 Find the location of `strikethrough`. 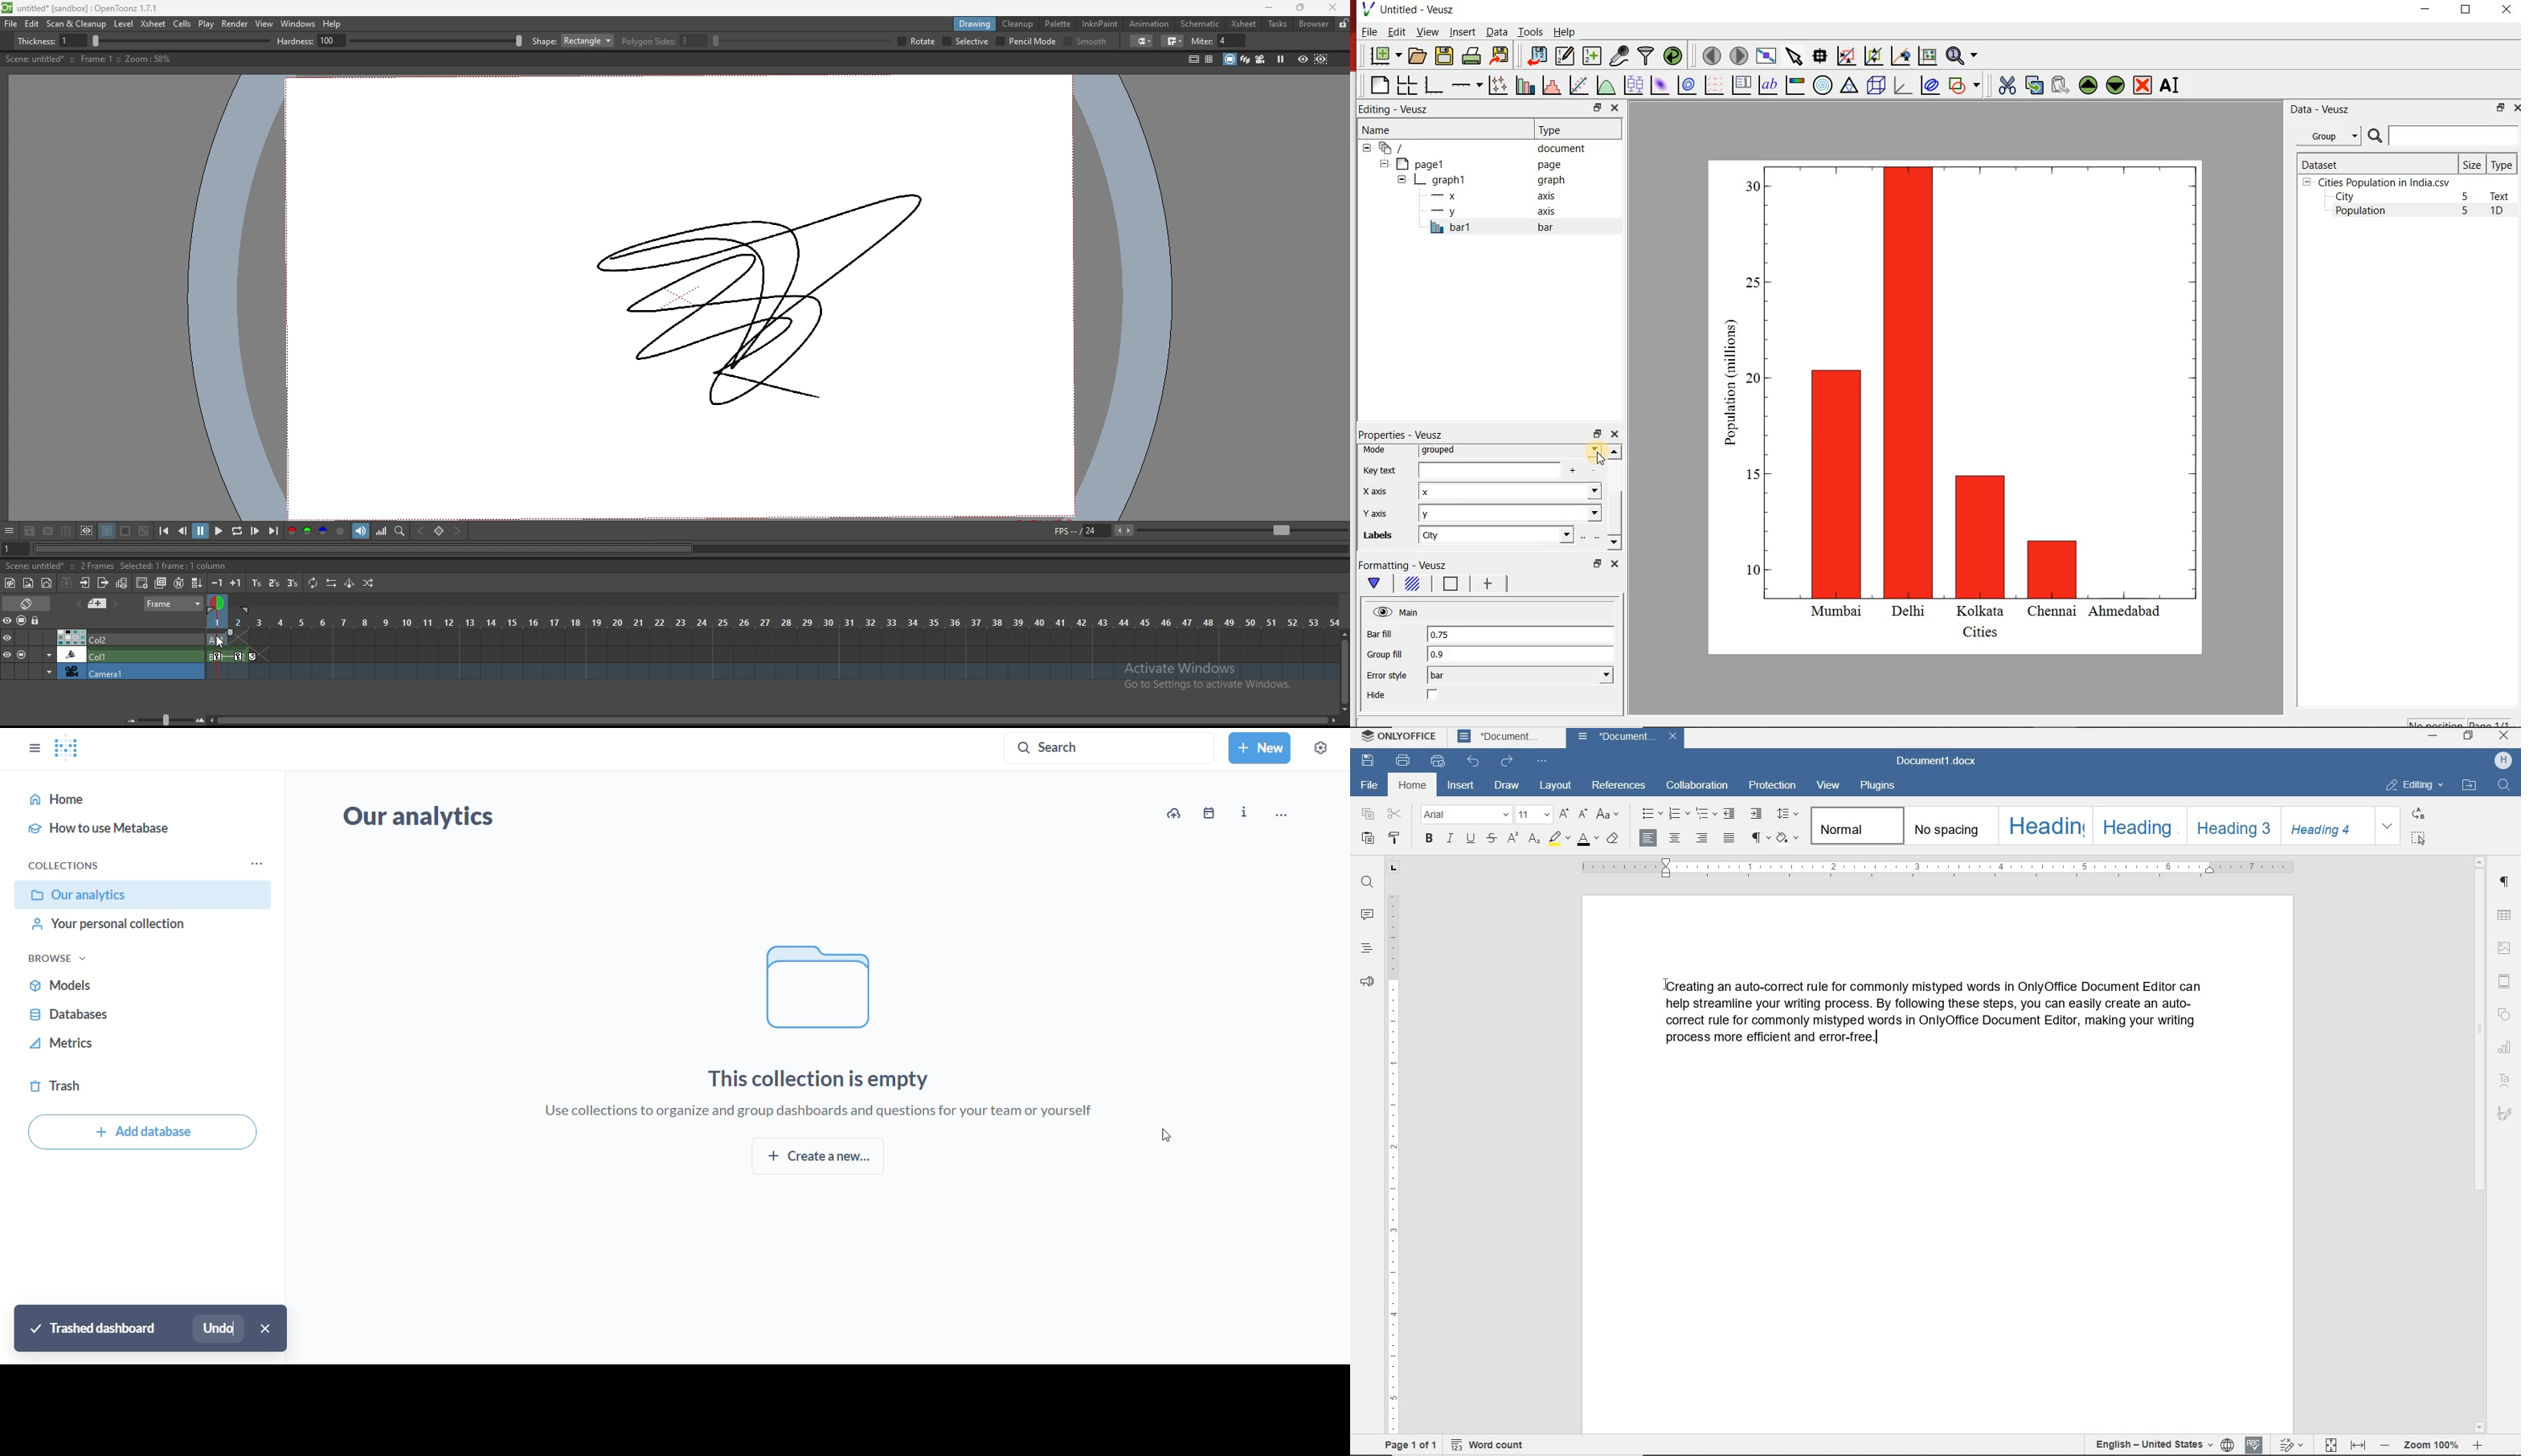

strikethrough is located at coordinates (1490, 838).